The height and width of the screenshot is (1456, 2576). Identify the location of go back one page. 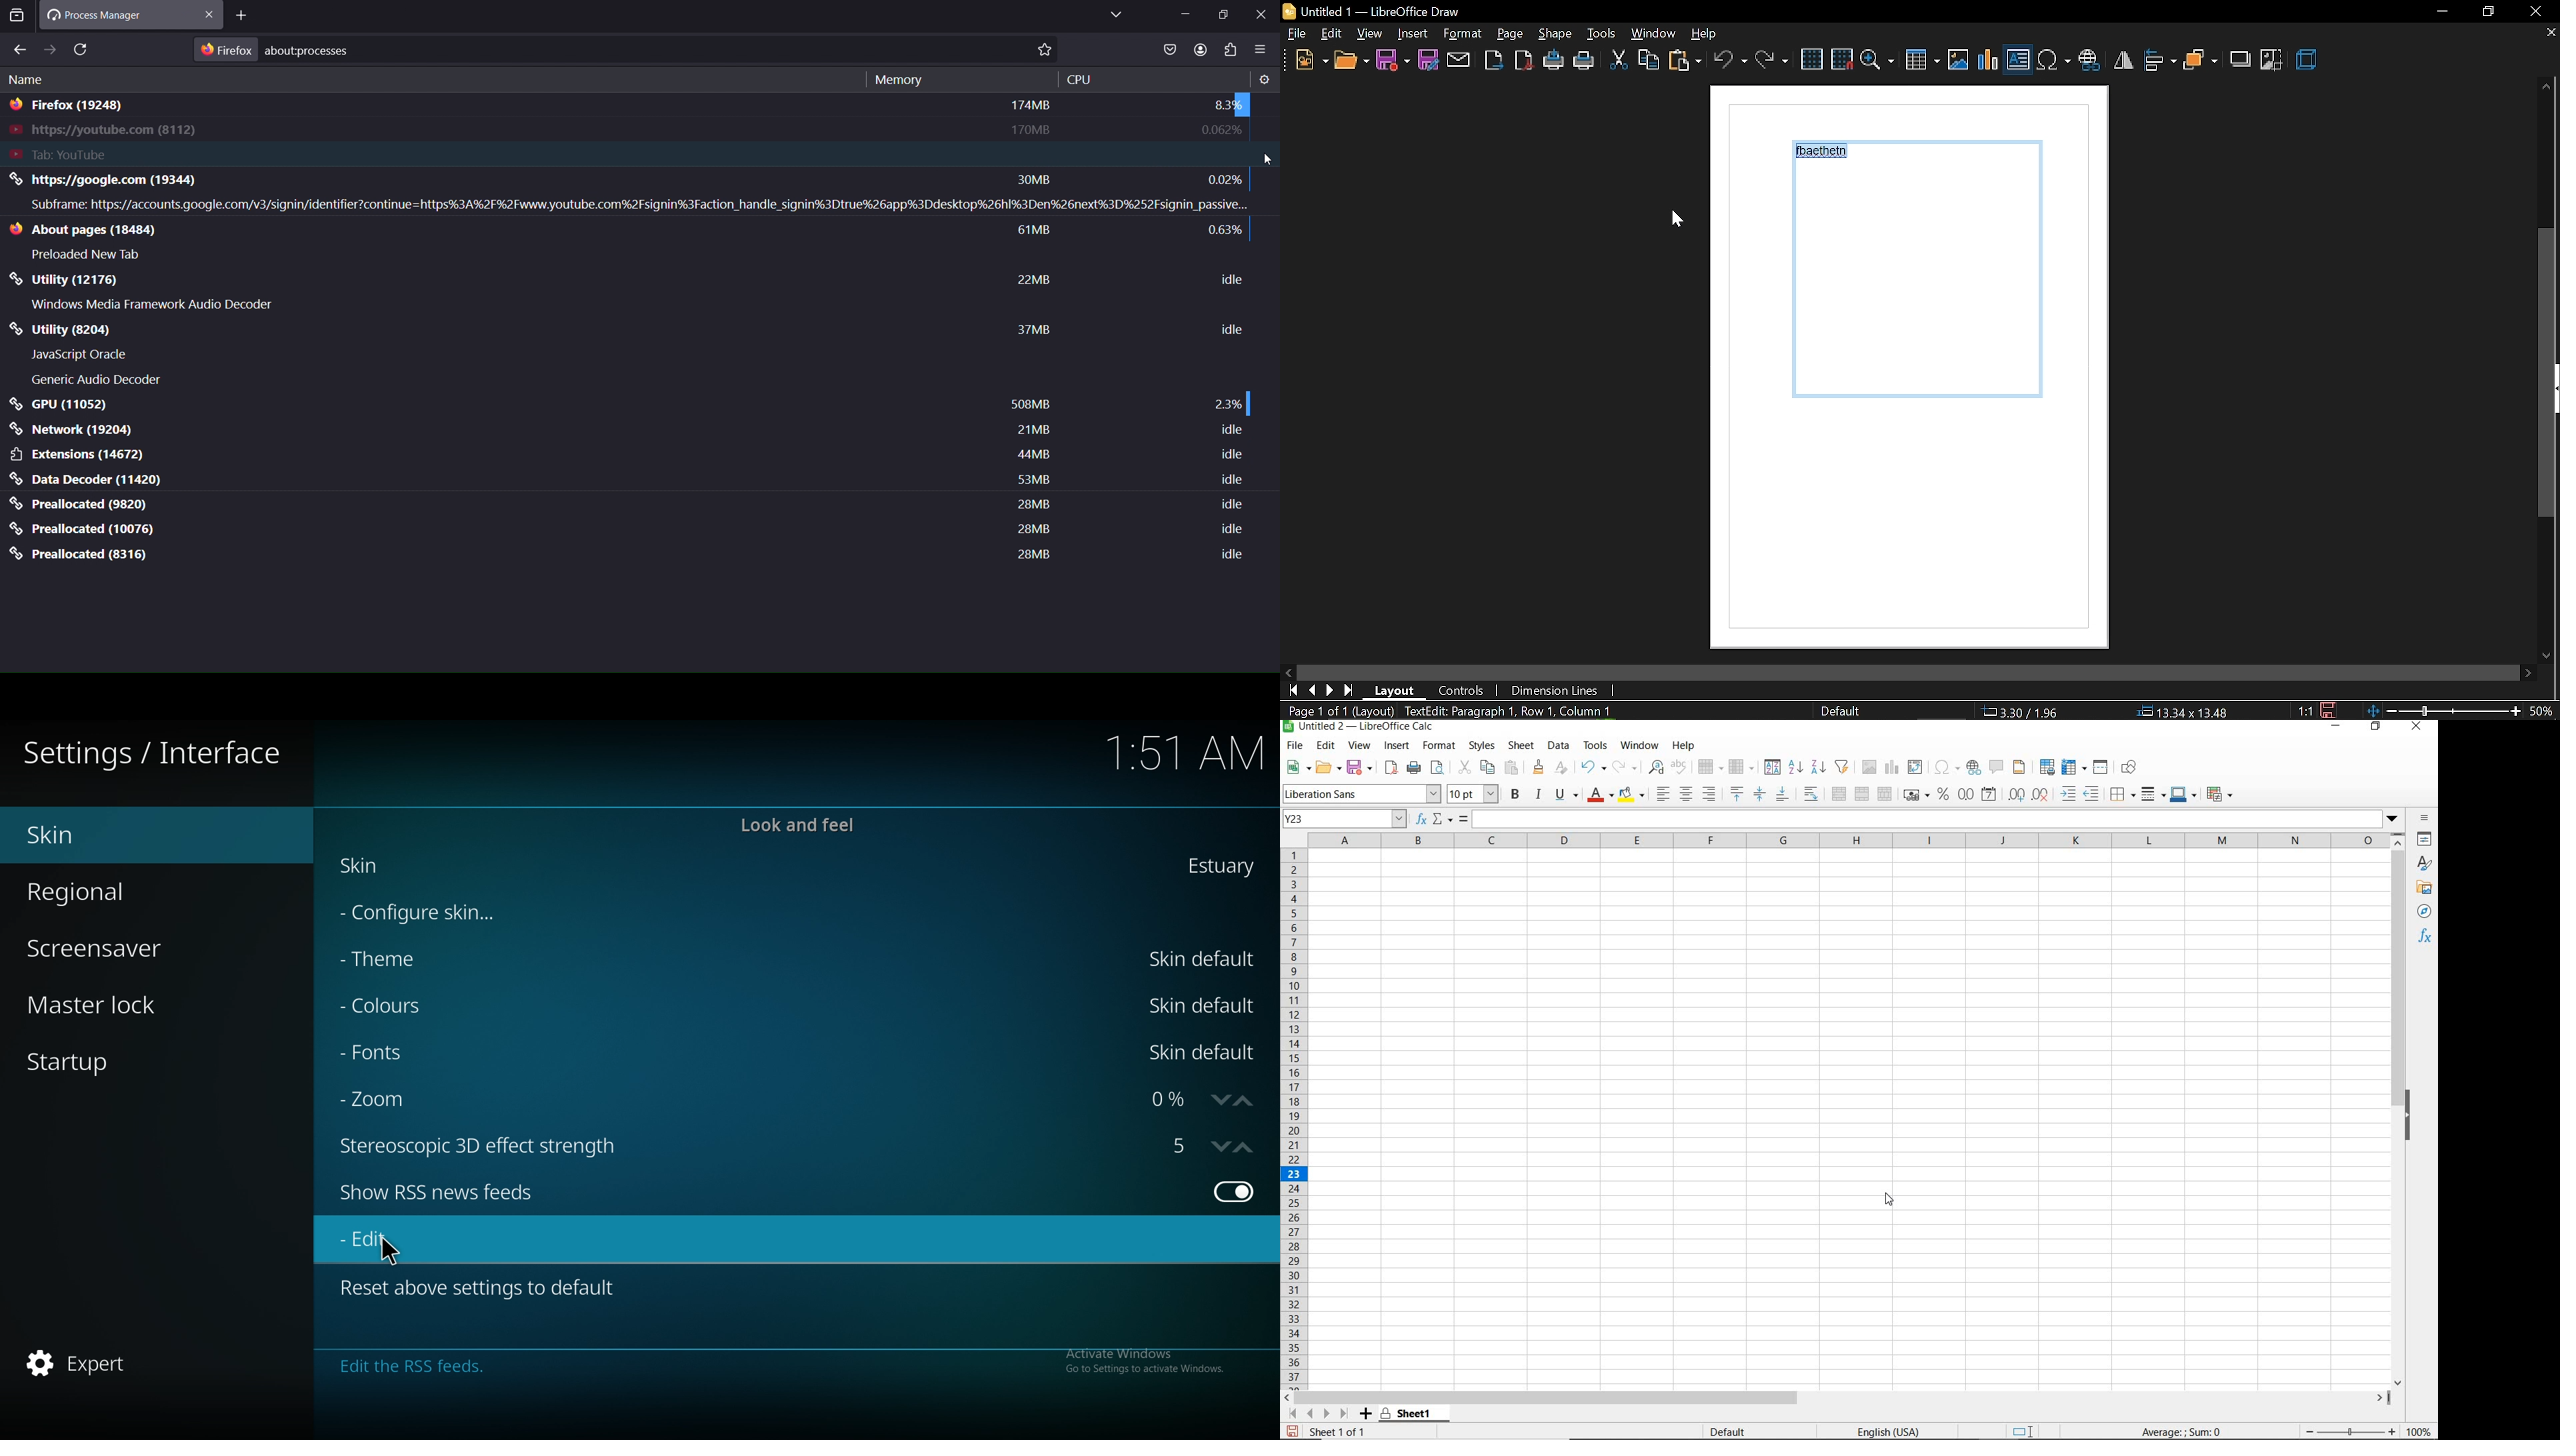
(19, 50).